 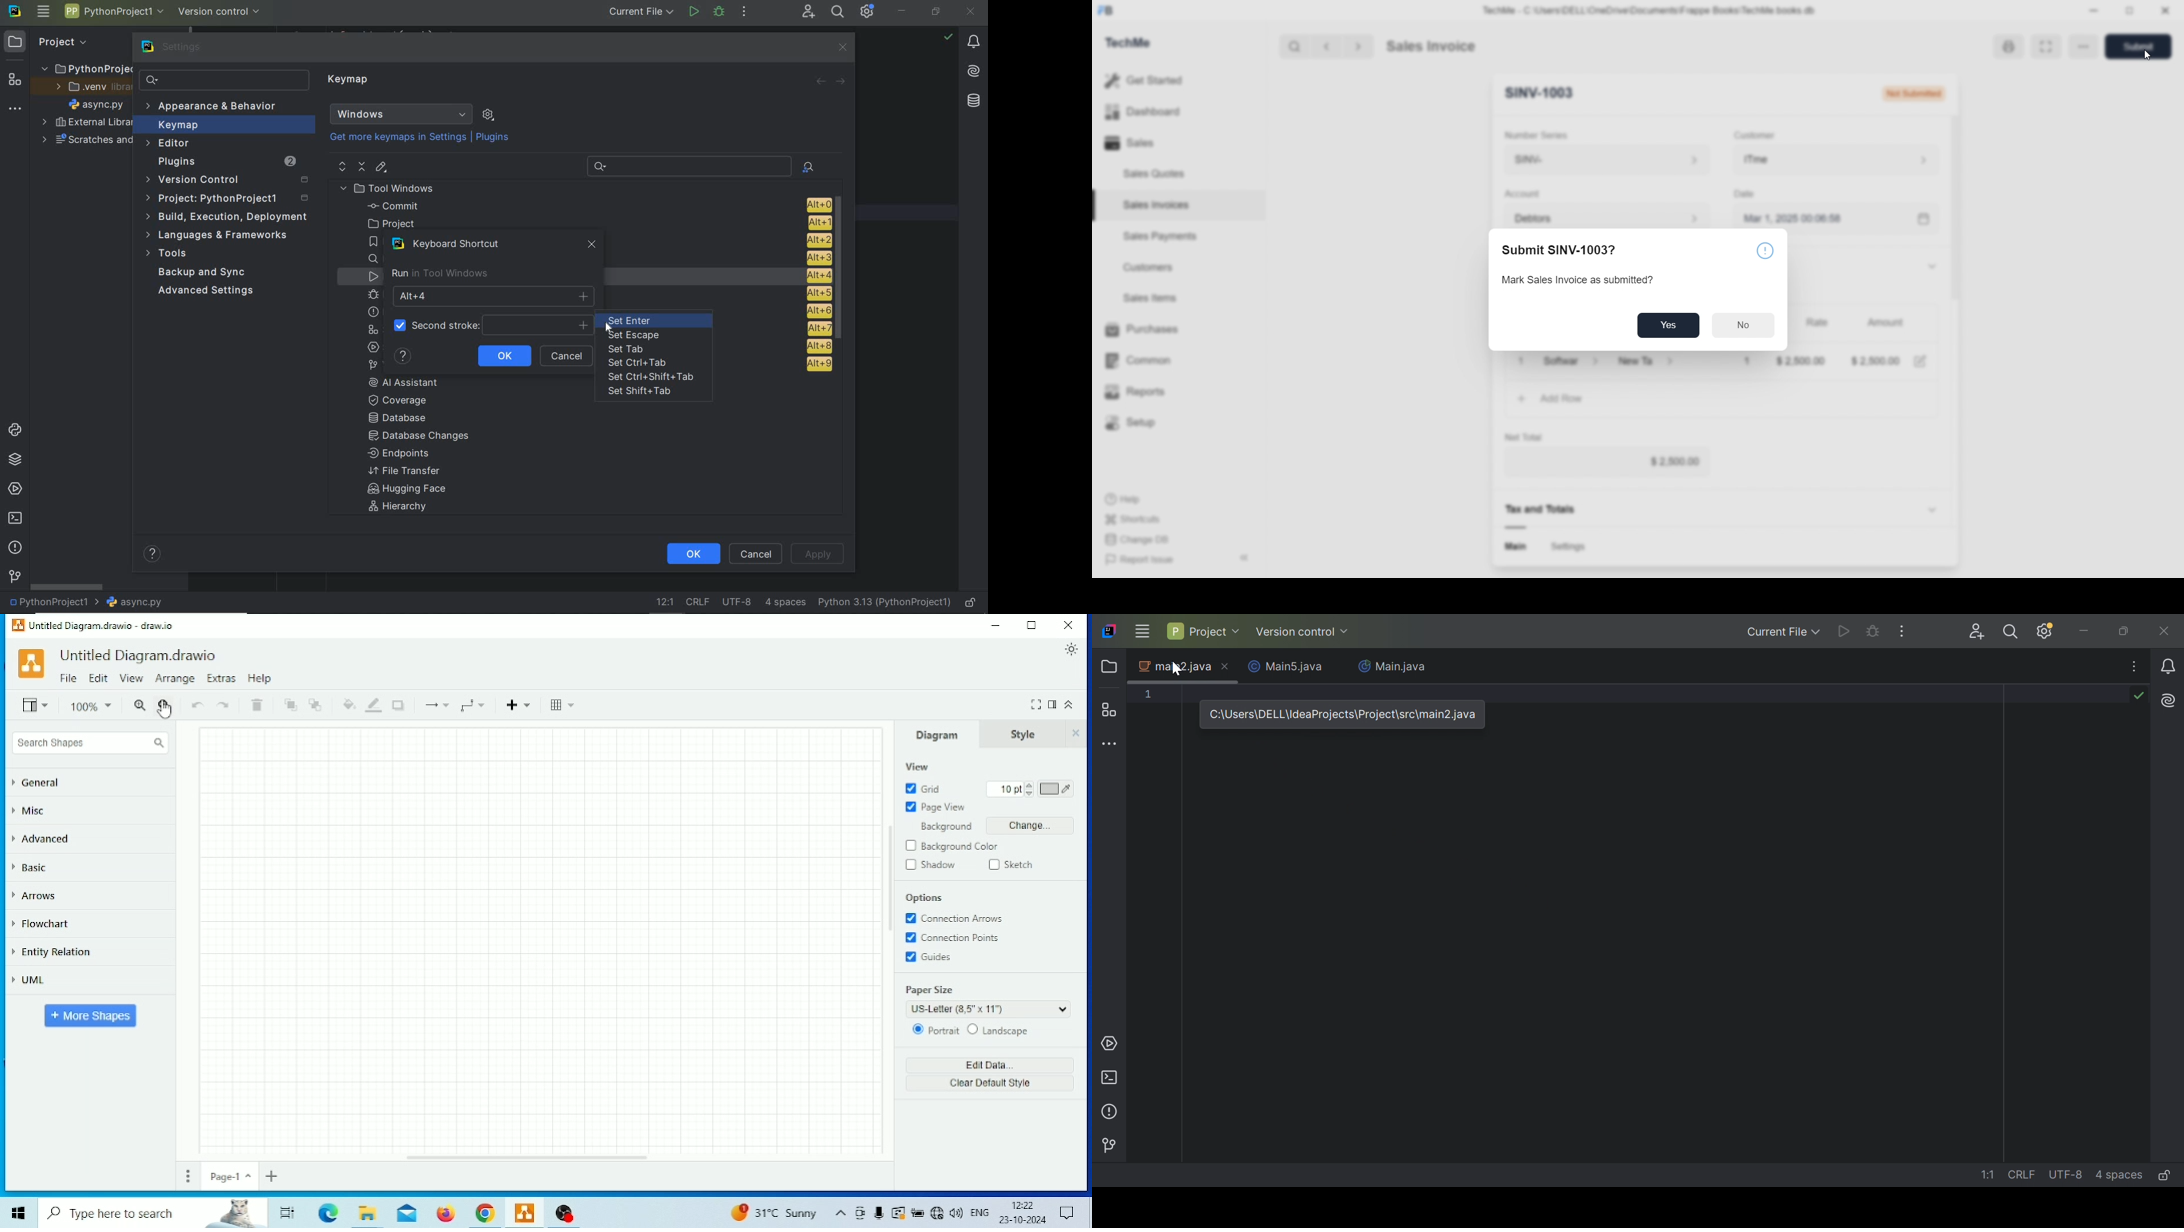 What do you see at coordinates (1669, 324) in the screenshot?
I see `Yes` at bounding box center [1669, 324].